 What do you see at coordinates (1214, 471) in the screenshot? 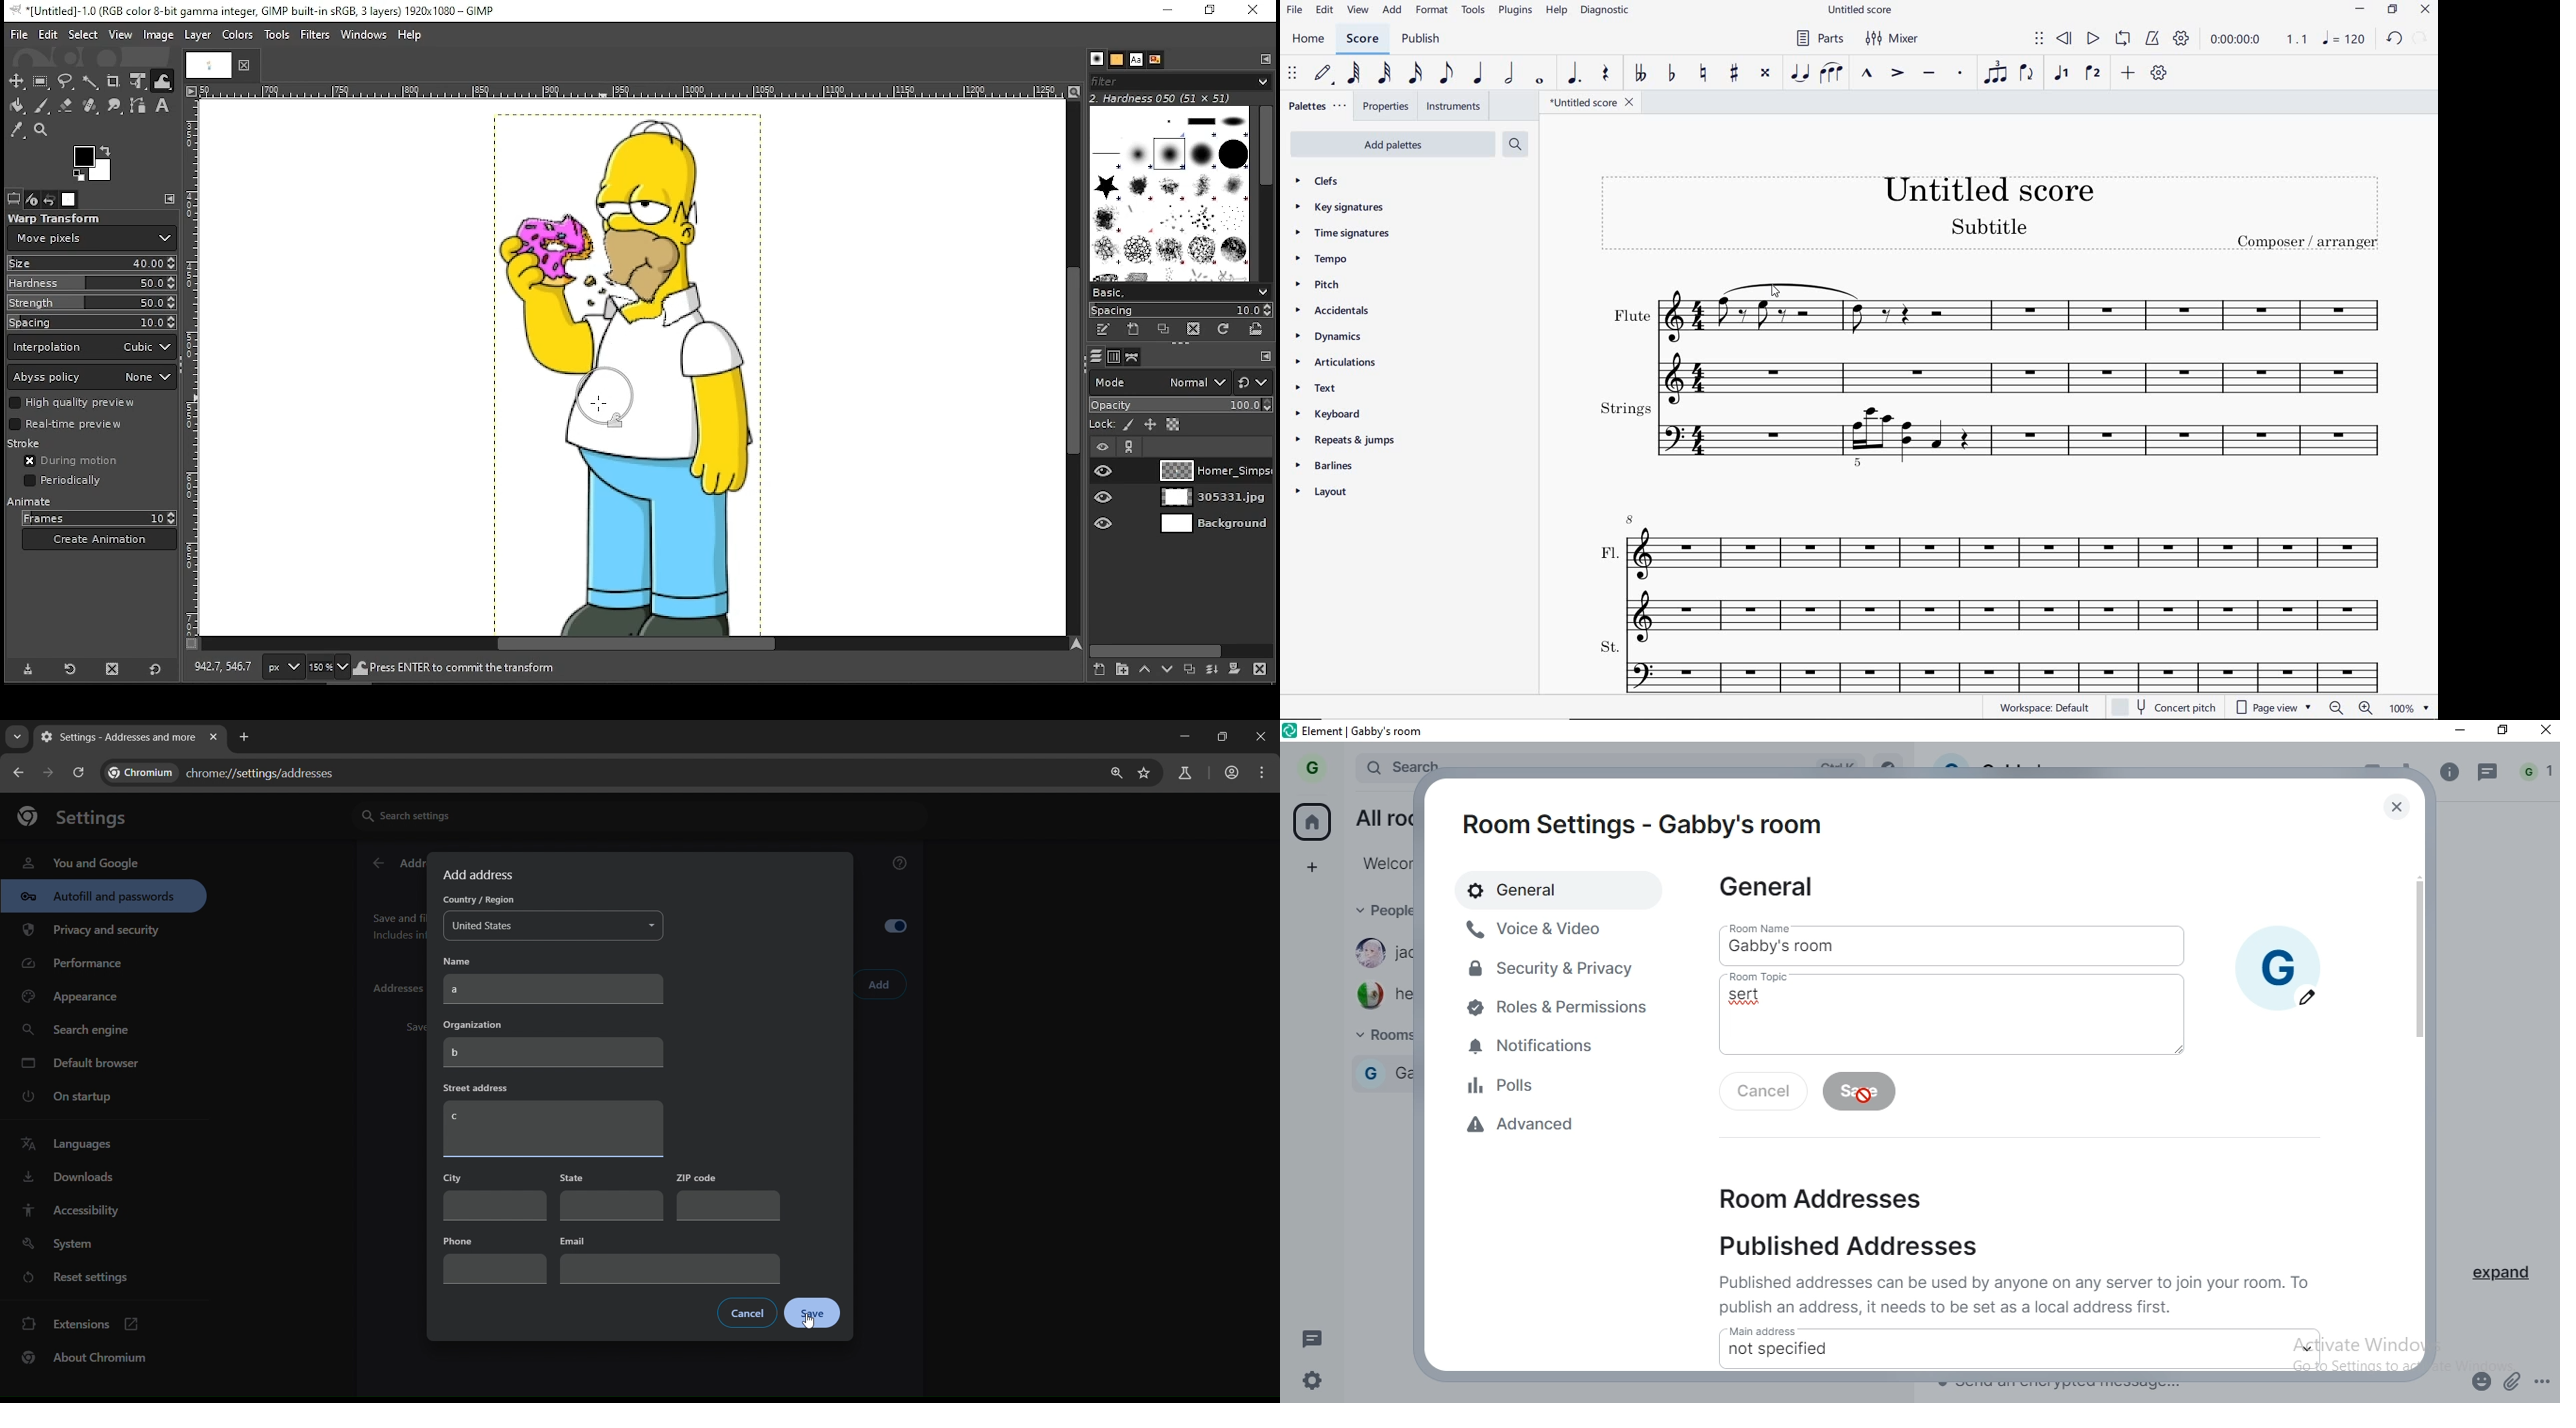
I see `layer 1` at bounding box center [1214, 471].